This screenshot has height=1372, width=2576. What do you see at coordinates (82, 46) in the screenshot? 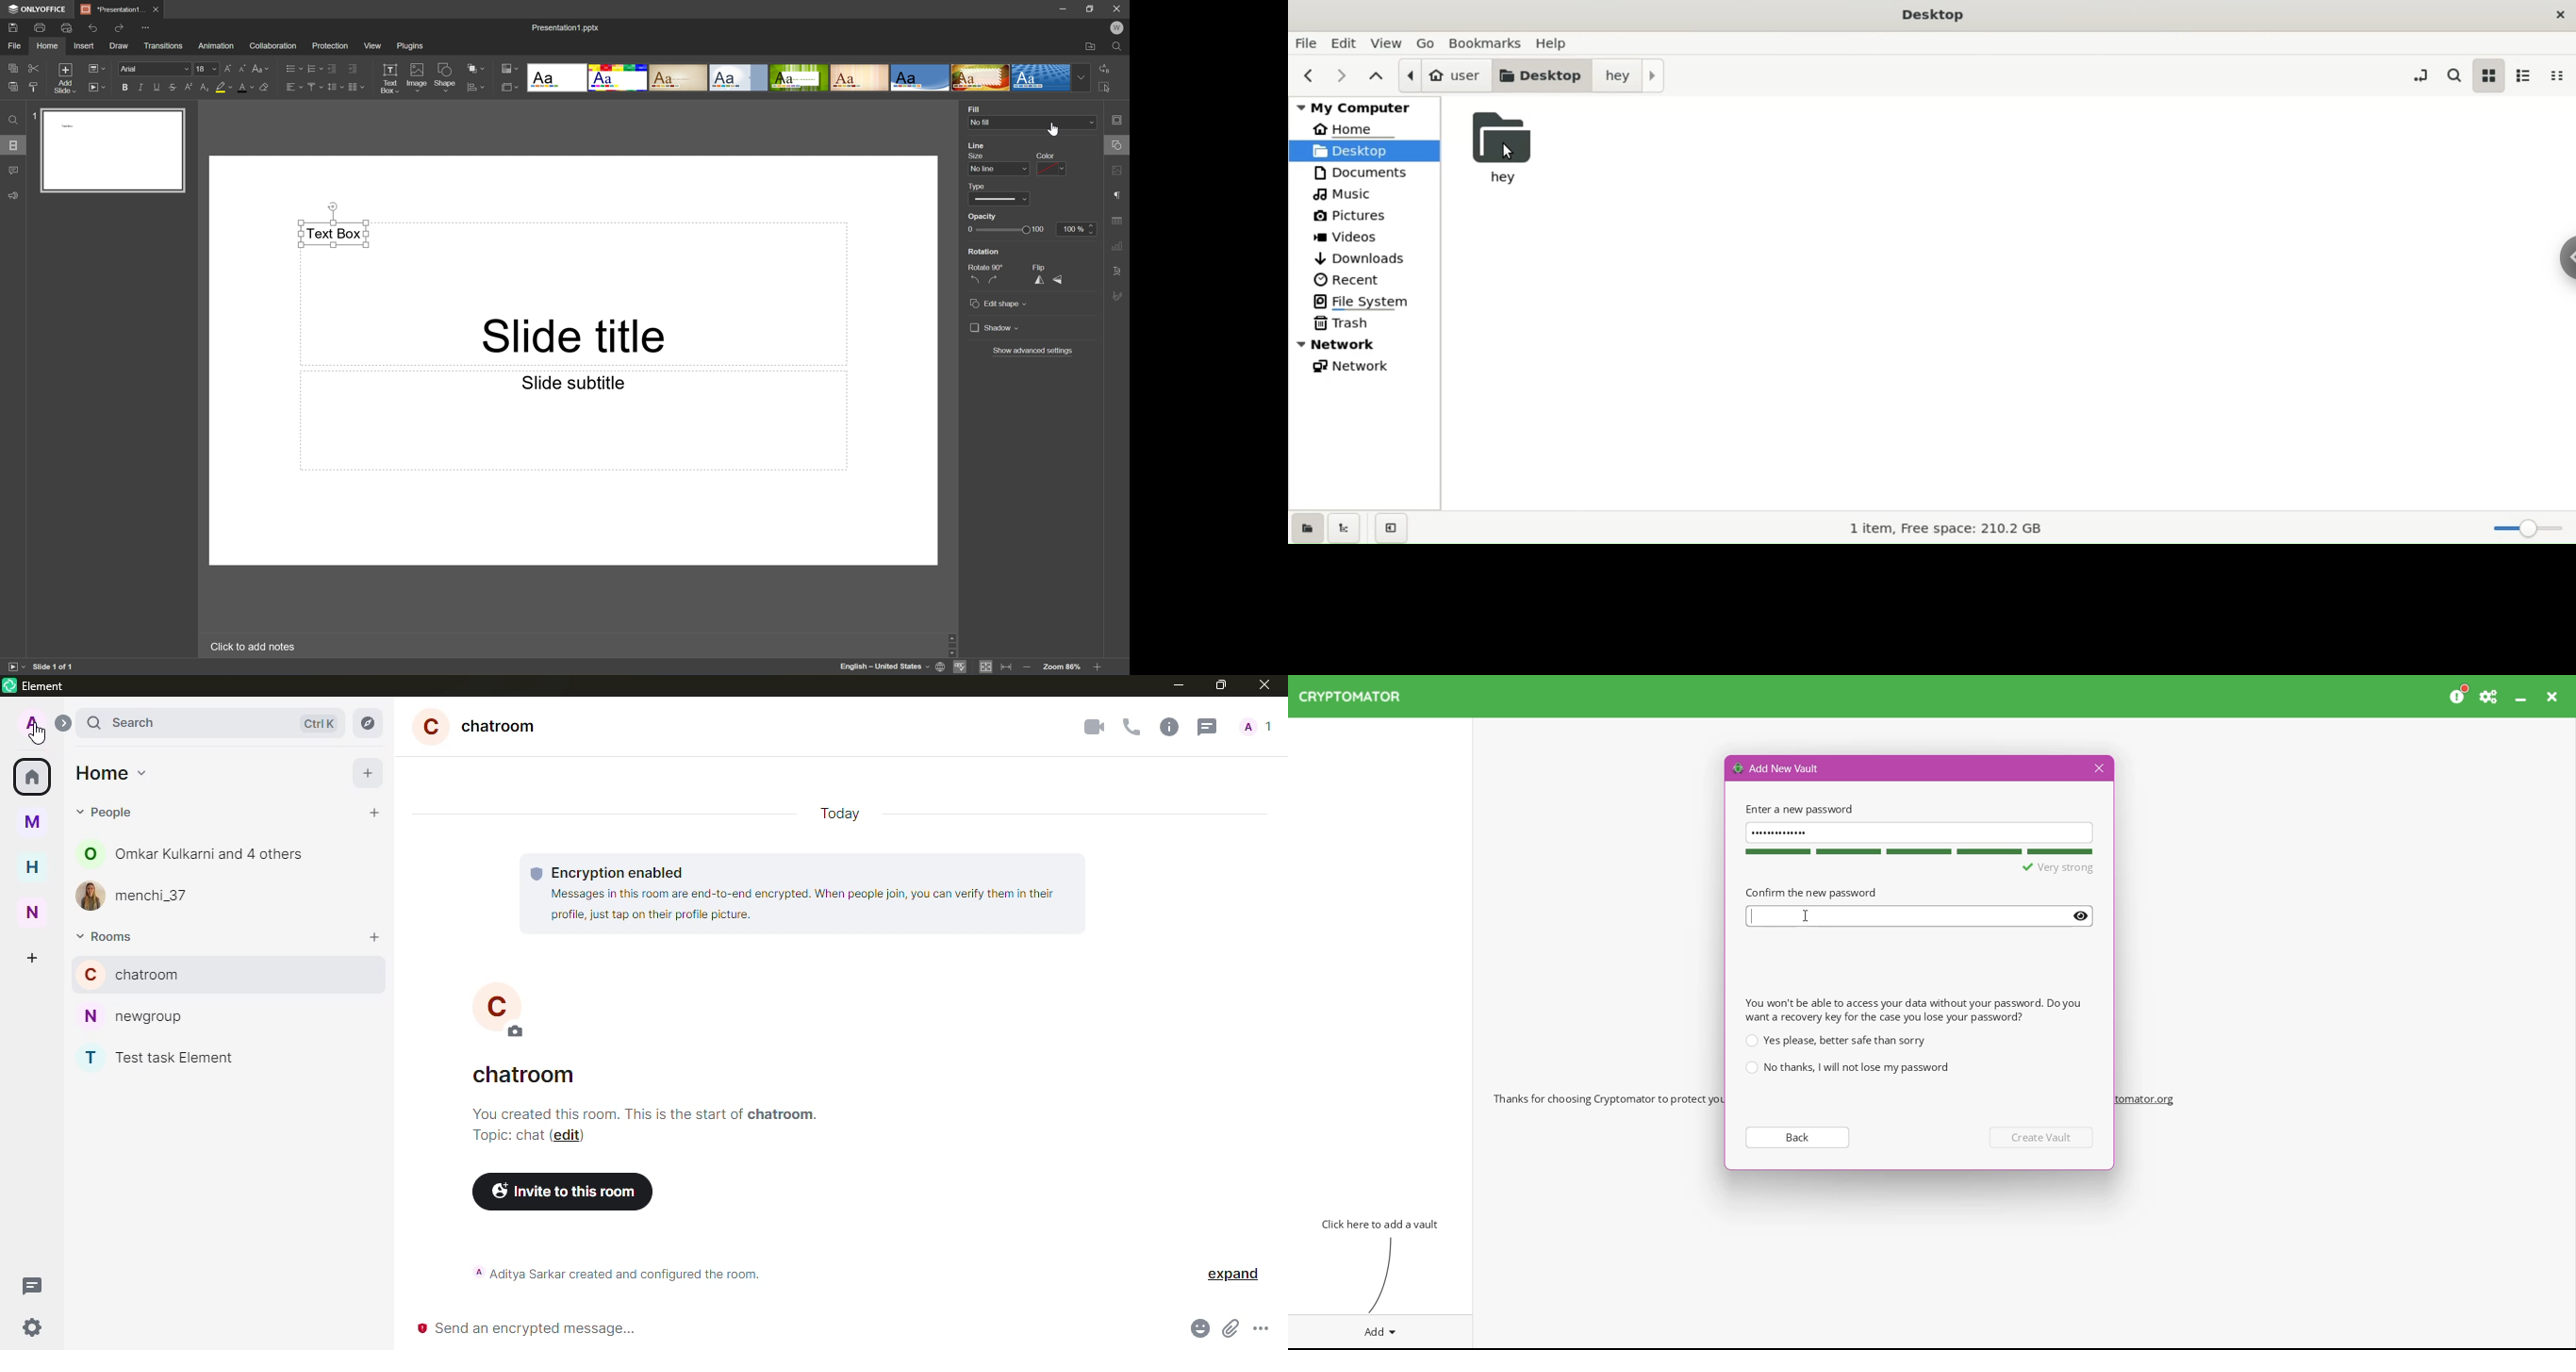
I see `Insert` at bounding box center [82, 46].